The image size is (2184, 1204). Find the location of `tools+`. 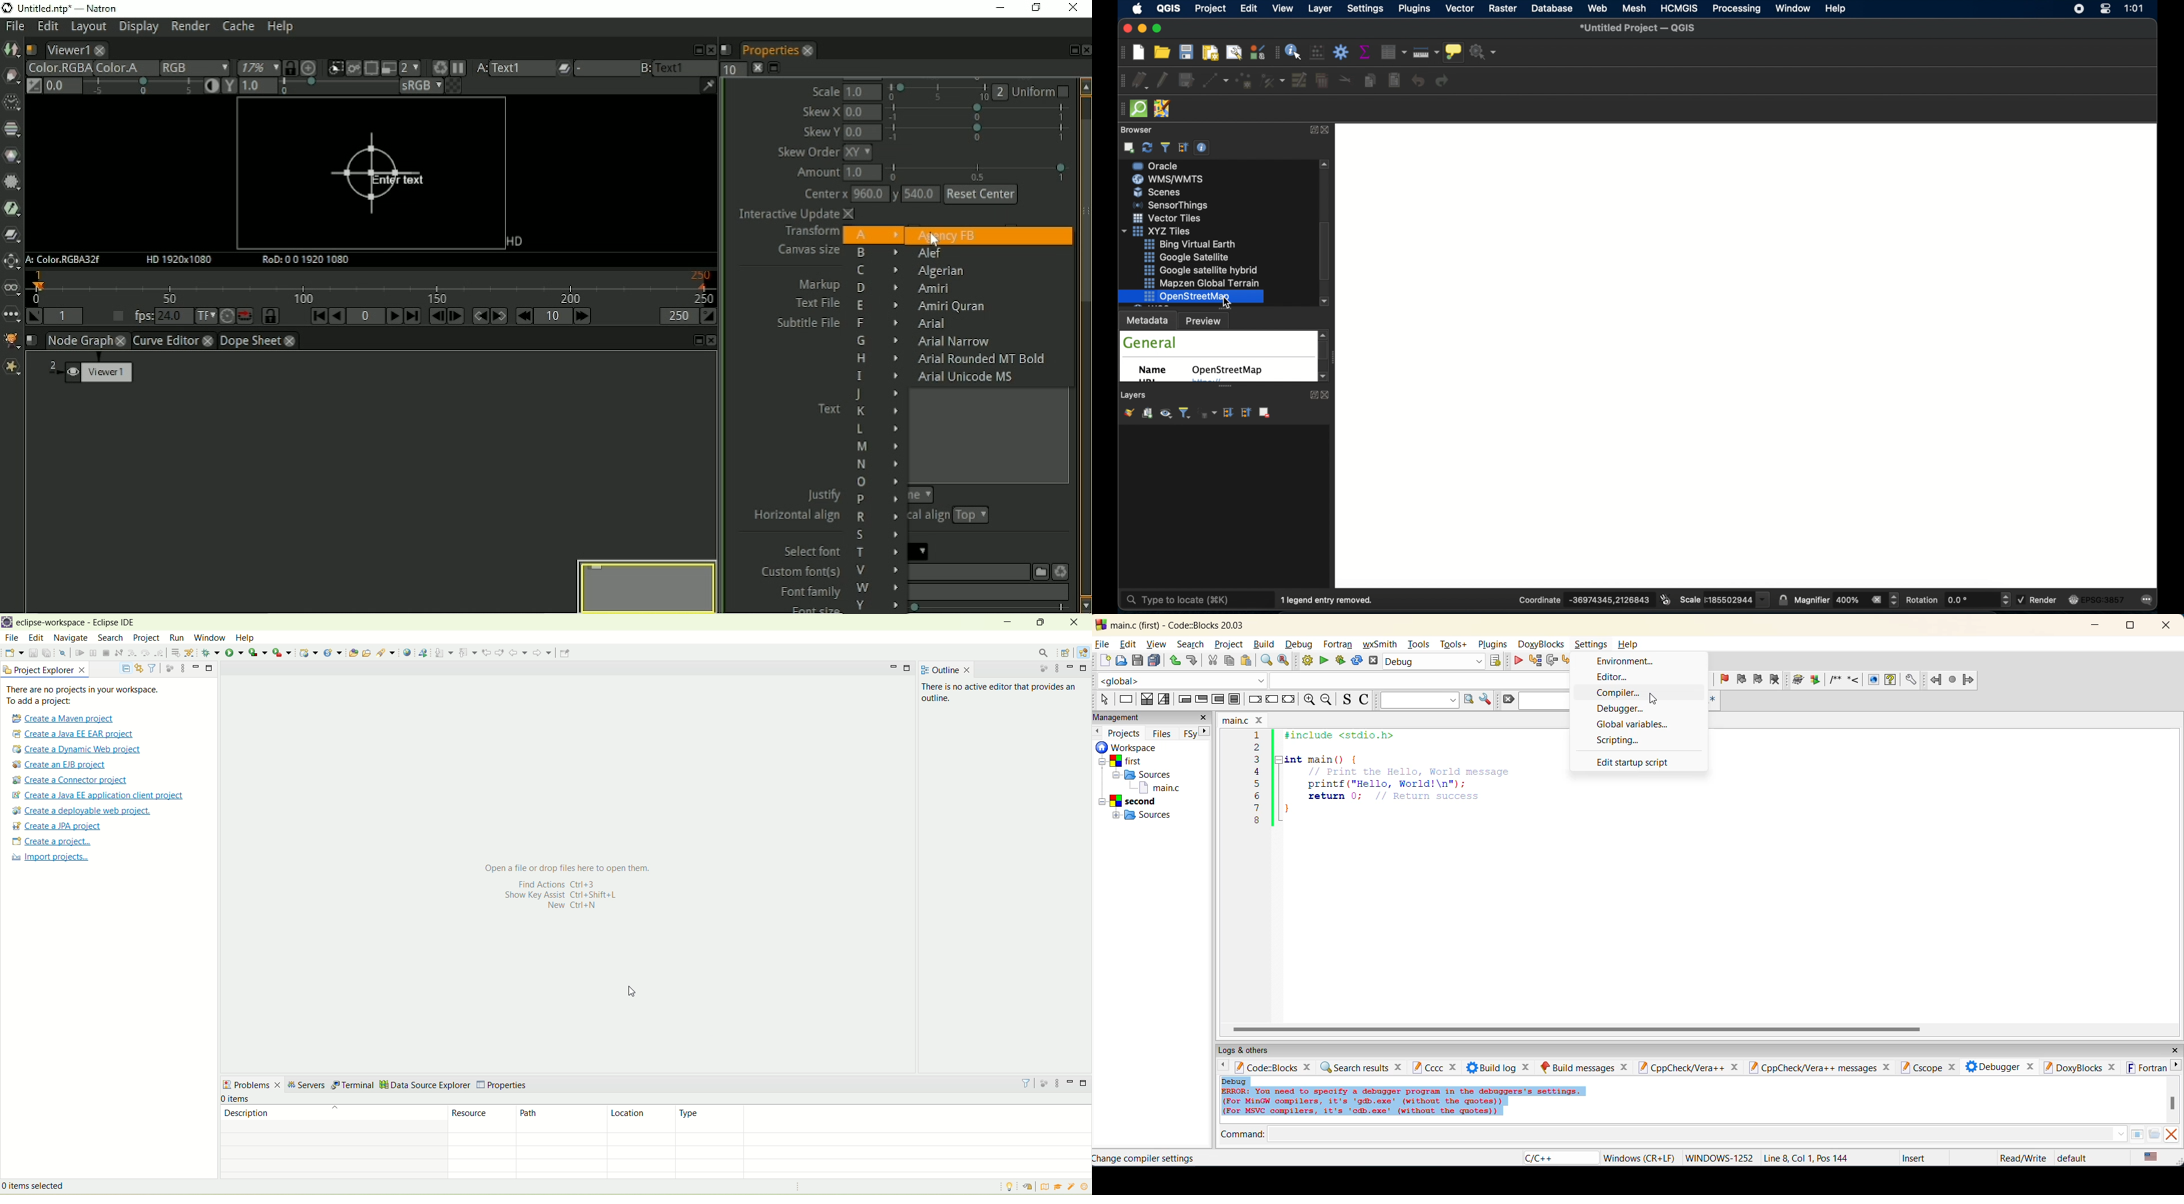

tools+ is located at coordinates (1456, 645).